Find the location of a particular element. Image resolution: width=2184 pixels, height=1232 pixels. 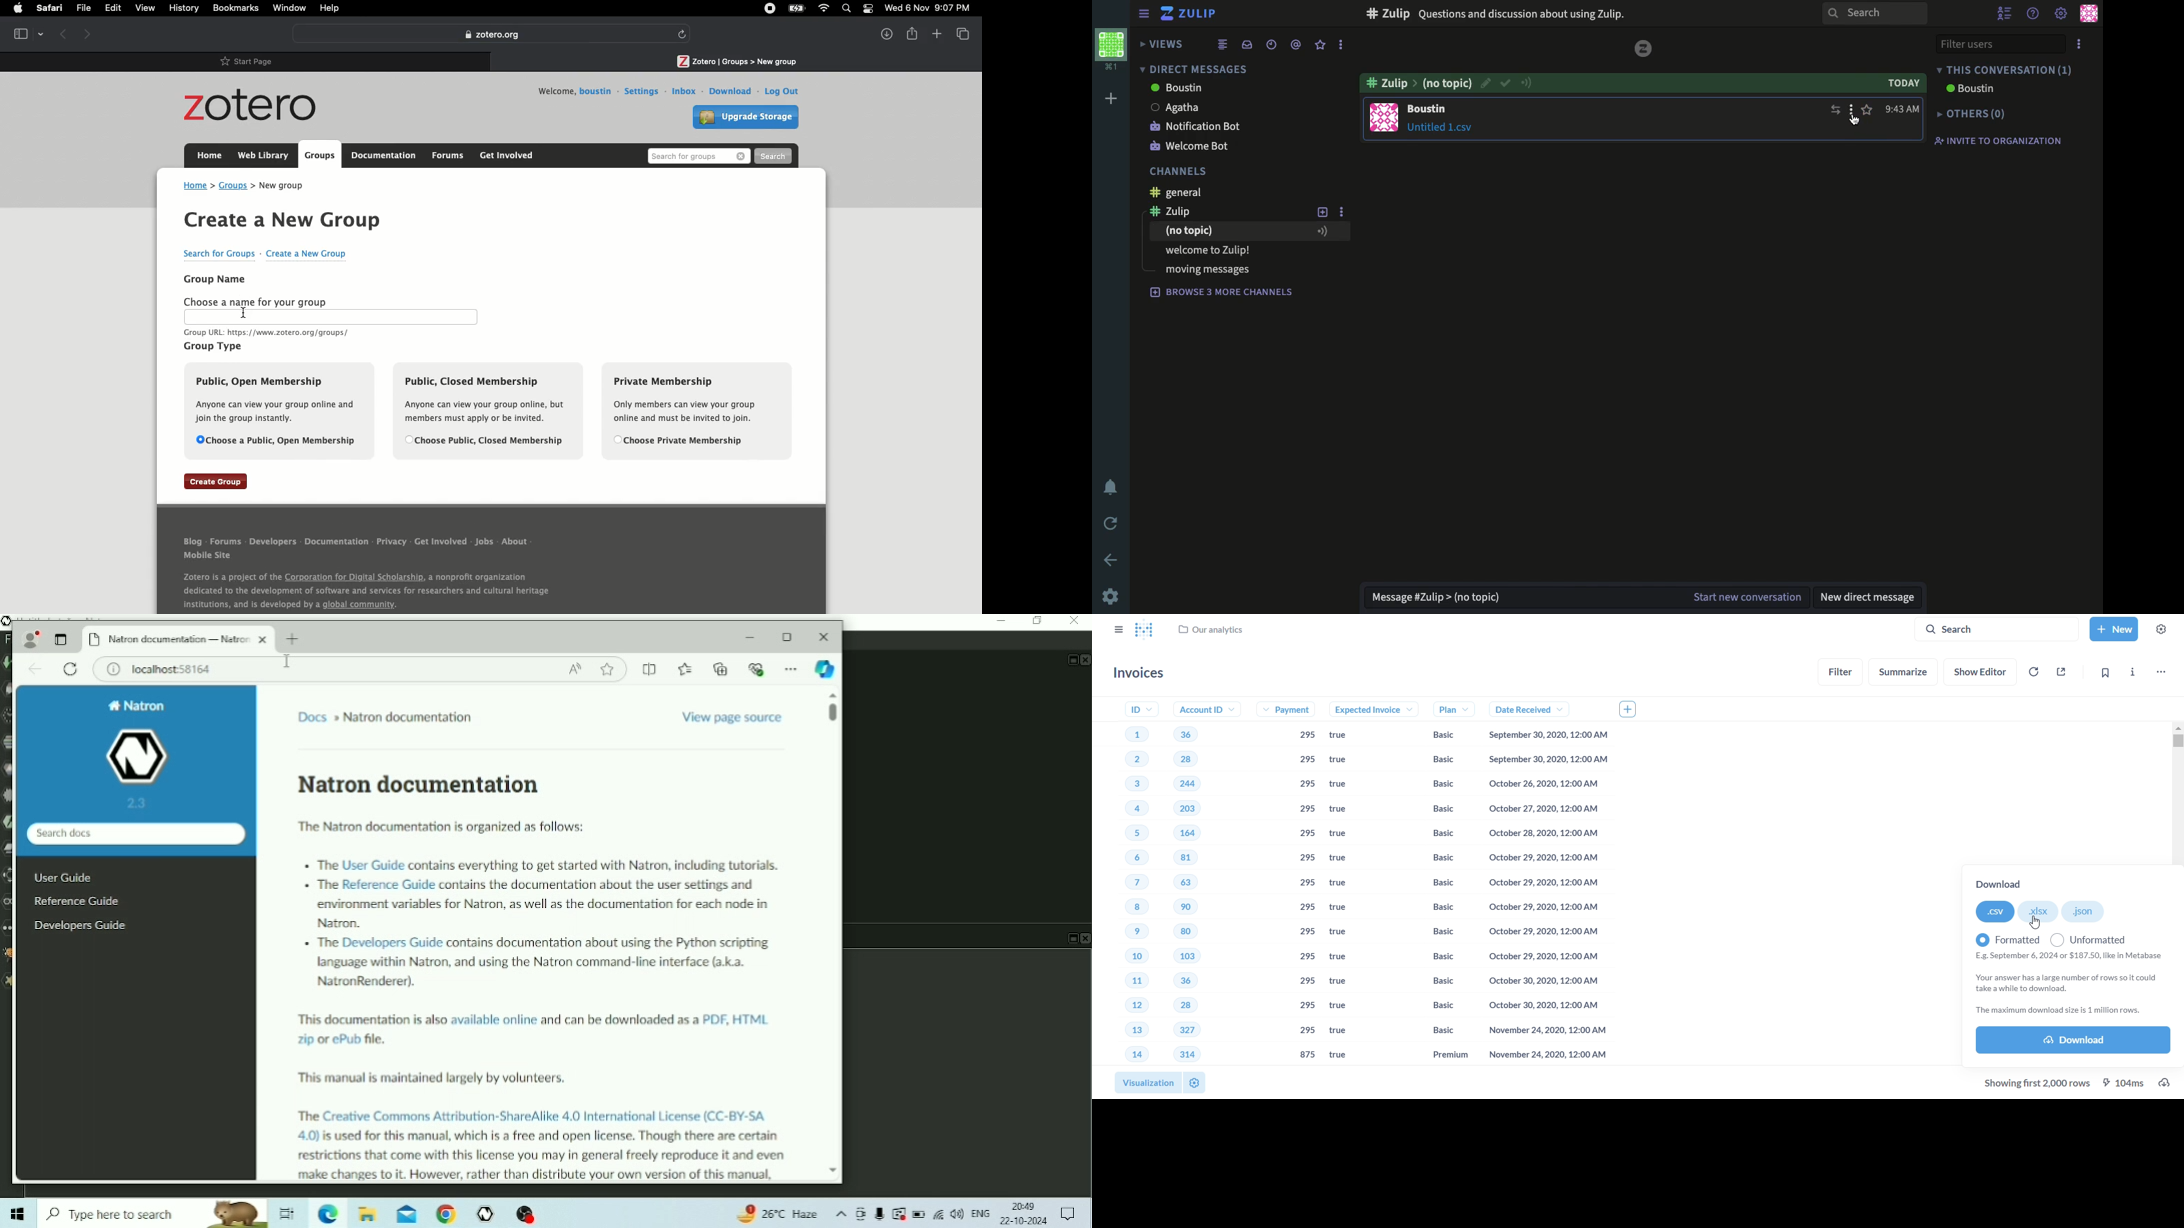

Web library is located at coordinates (263, 155).